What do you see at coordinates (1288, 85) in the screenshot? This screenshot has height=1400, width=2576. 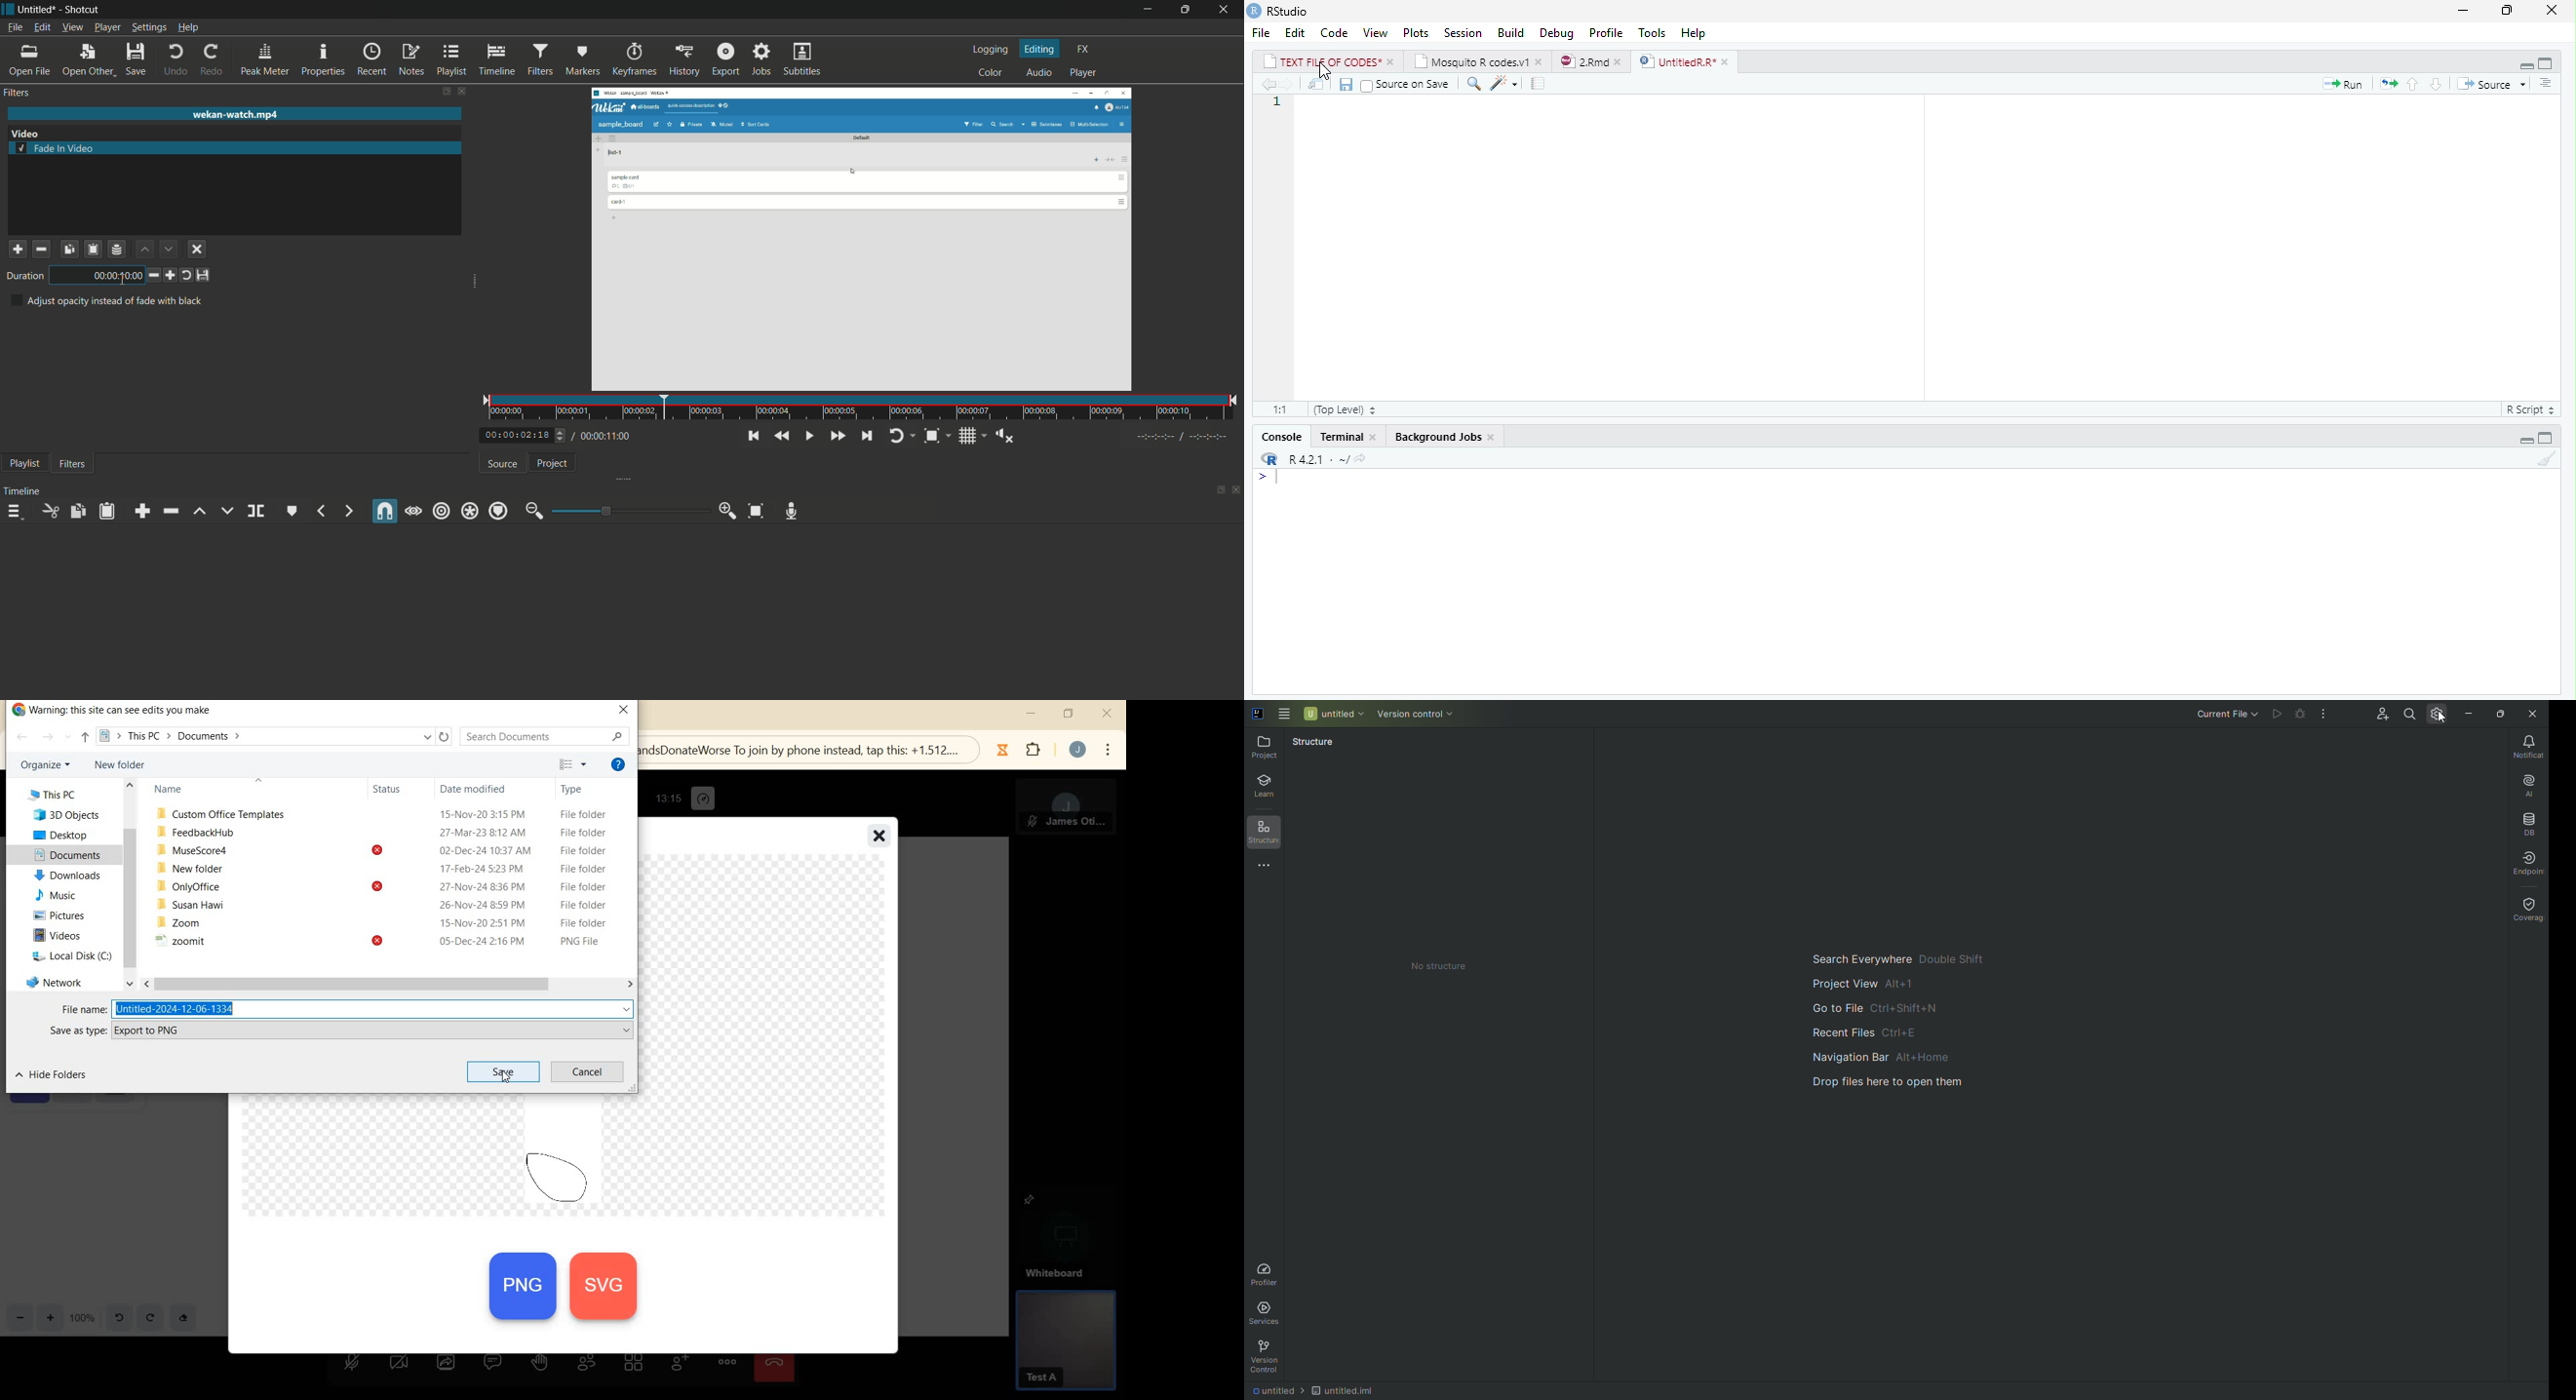 I see `forward` at bounding box center [1288, 85].